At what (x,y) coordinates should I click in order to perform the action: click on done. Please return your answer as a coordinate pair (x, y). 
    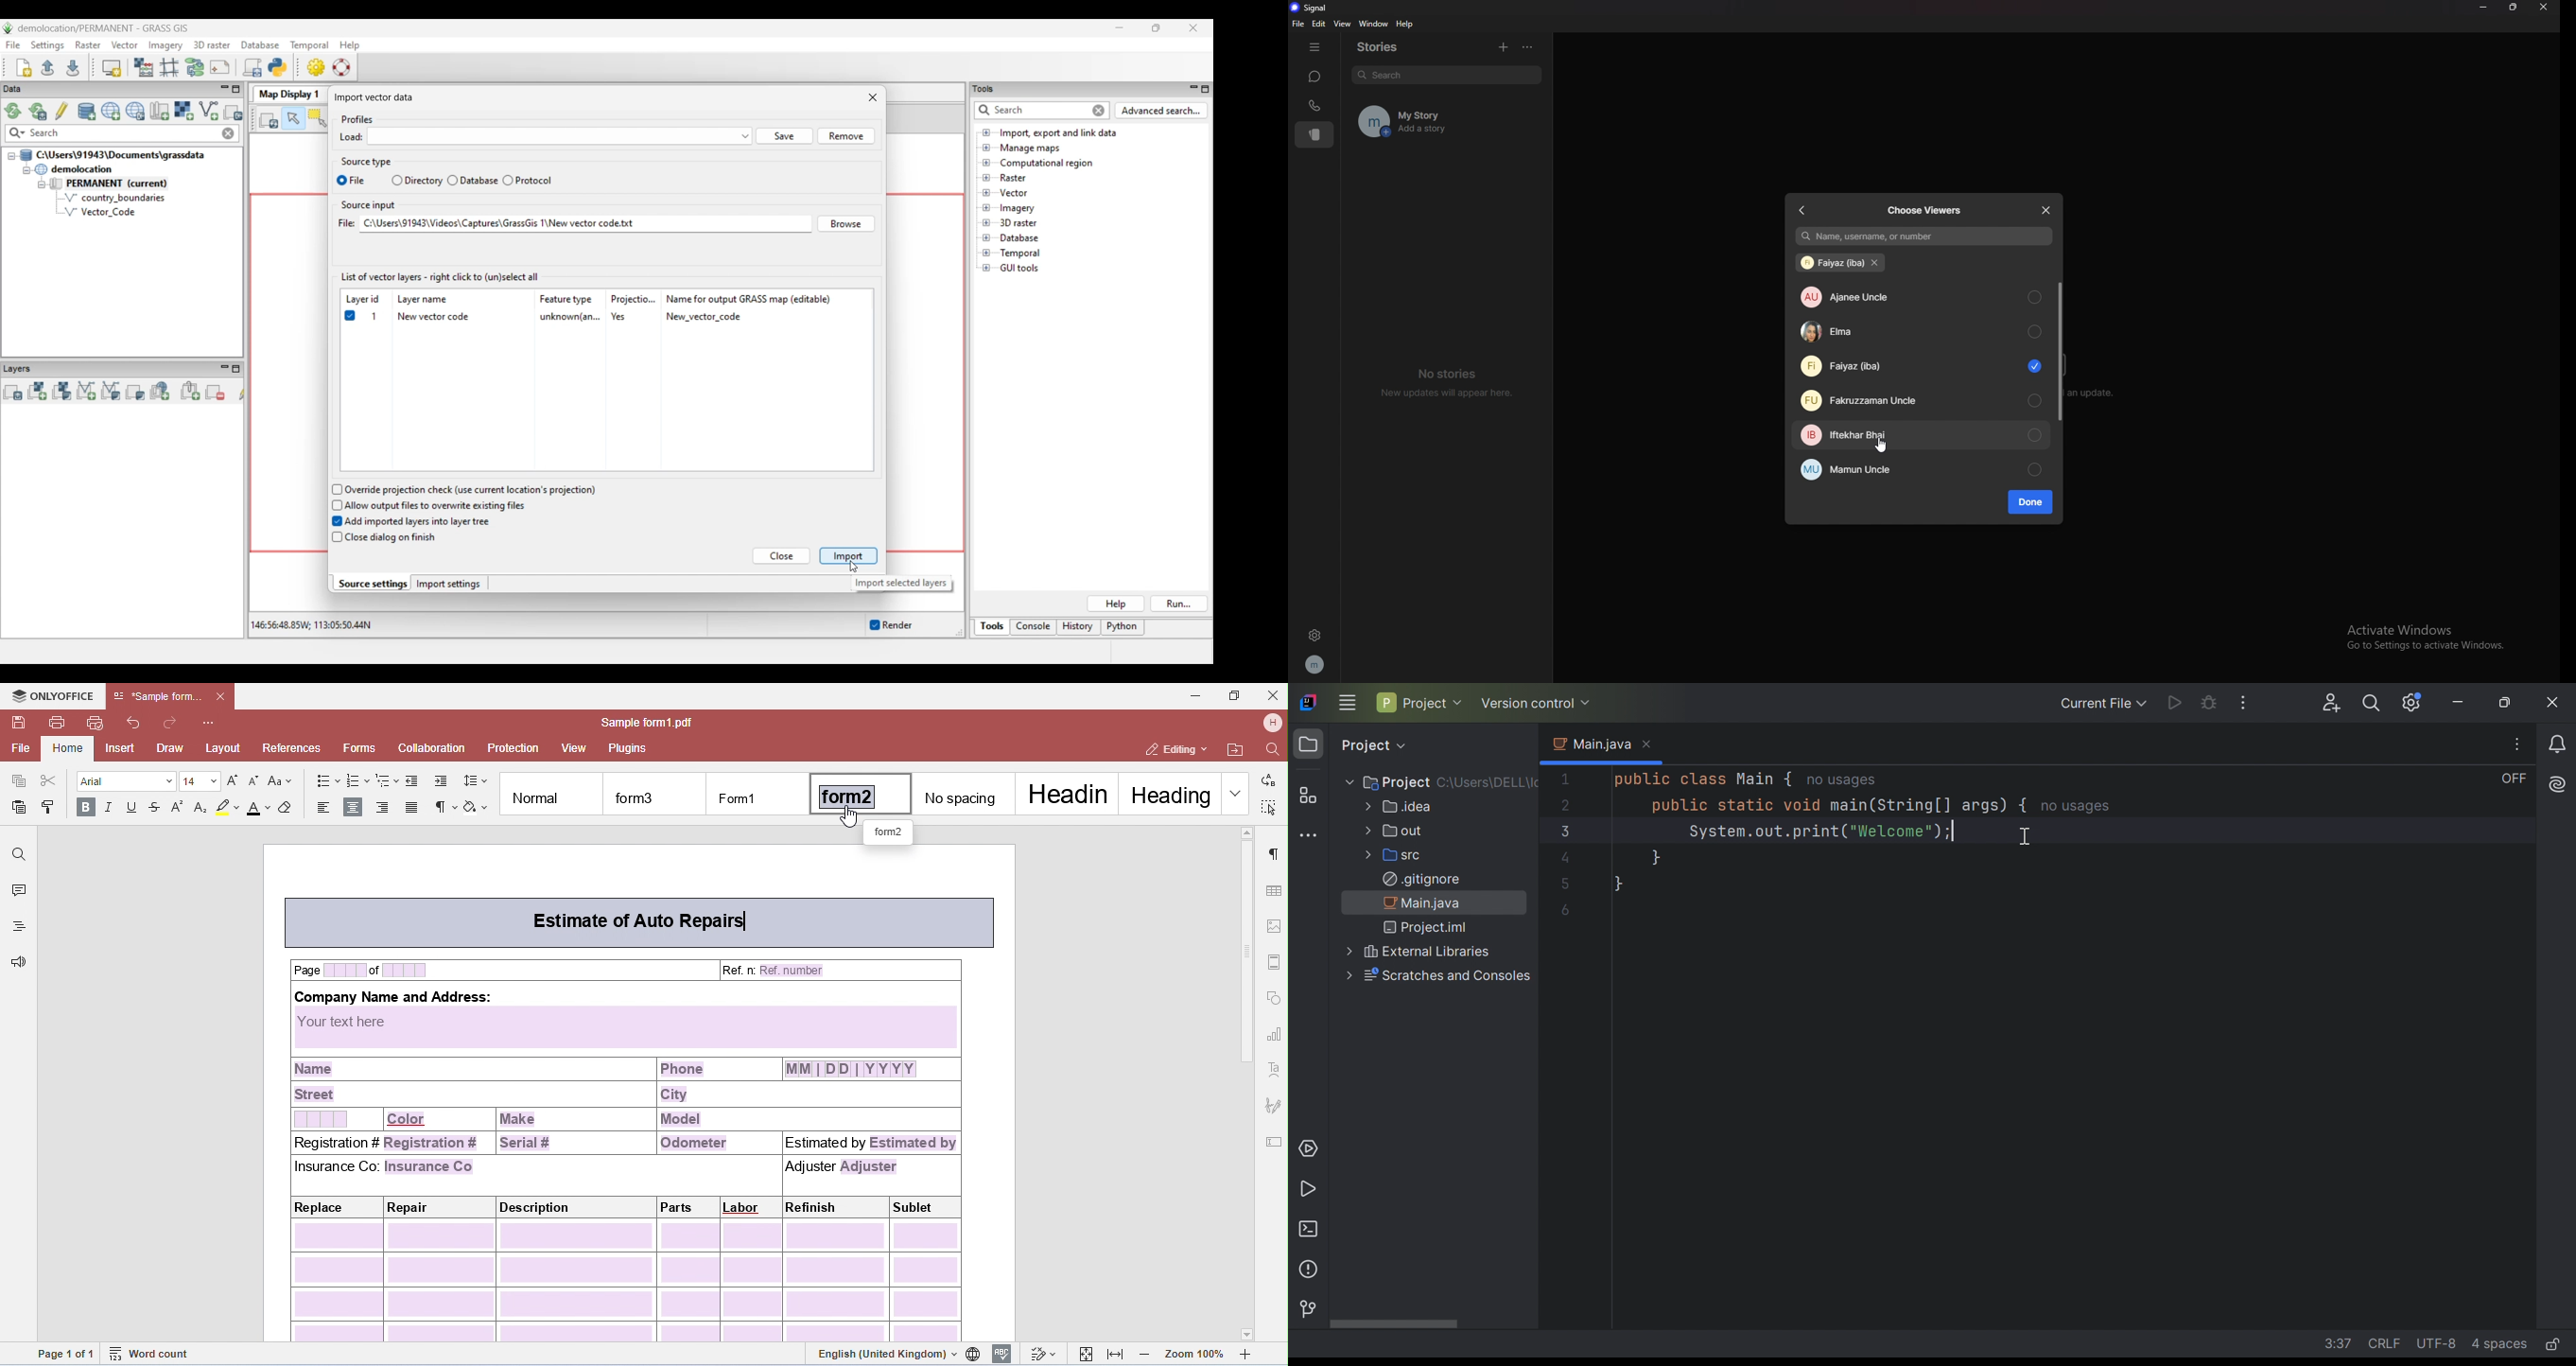
    Looking at the image, I should click on (2034, 503).